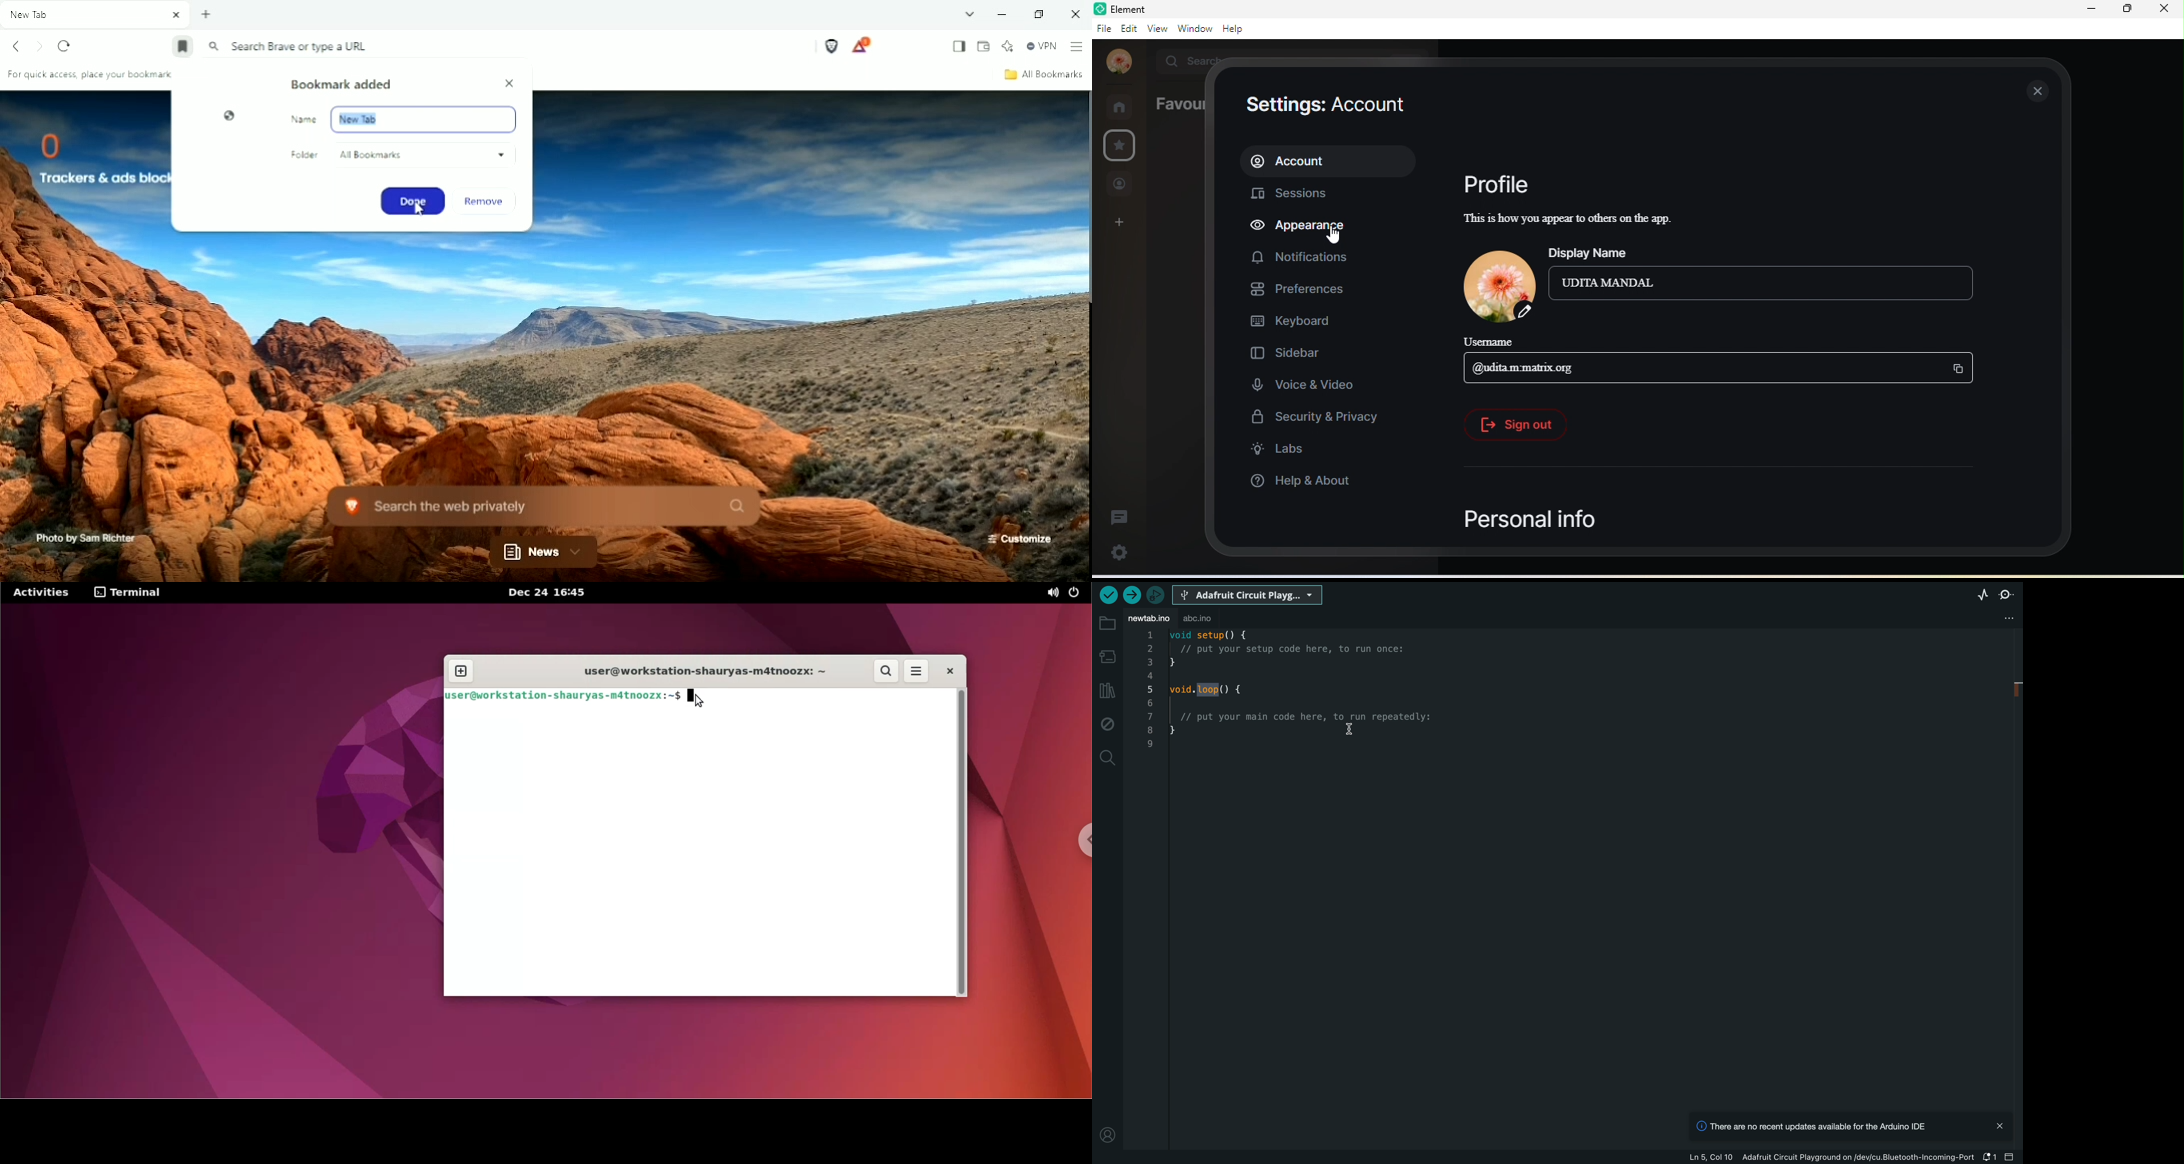 The width and height of the screenshot is (2184, 1176). I want to click on News, so click(545, 552).